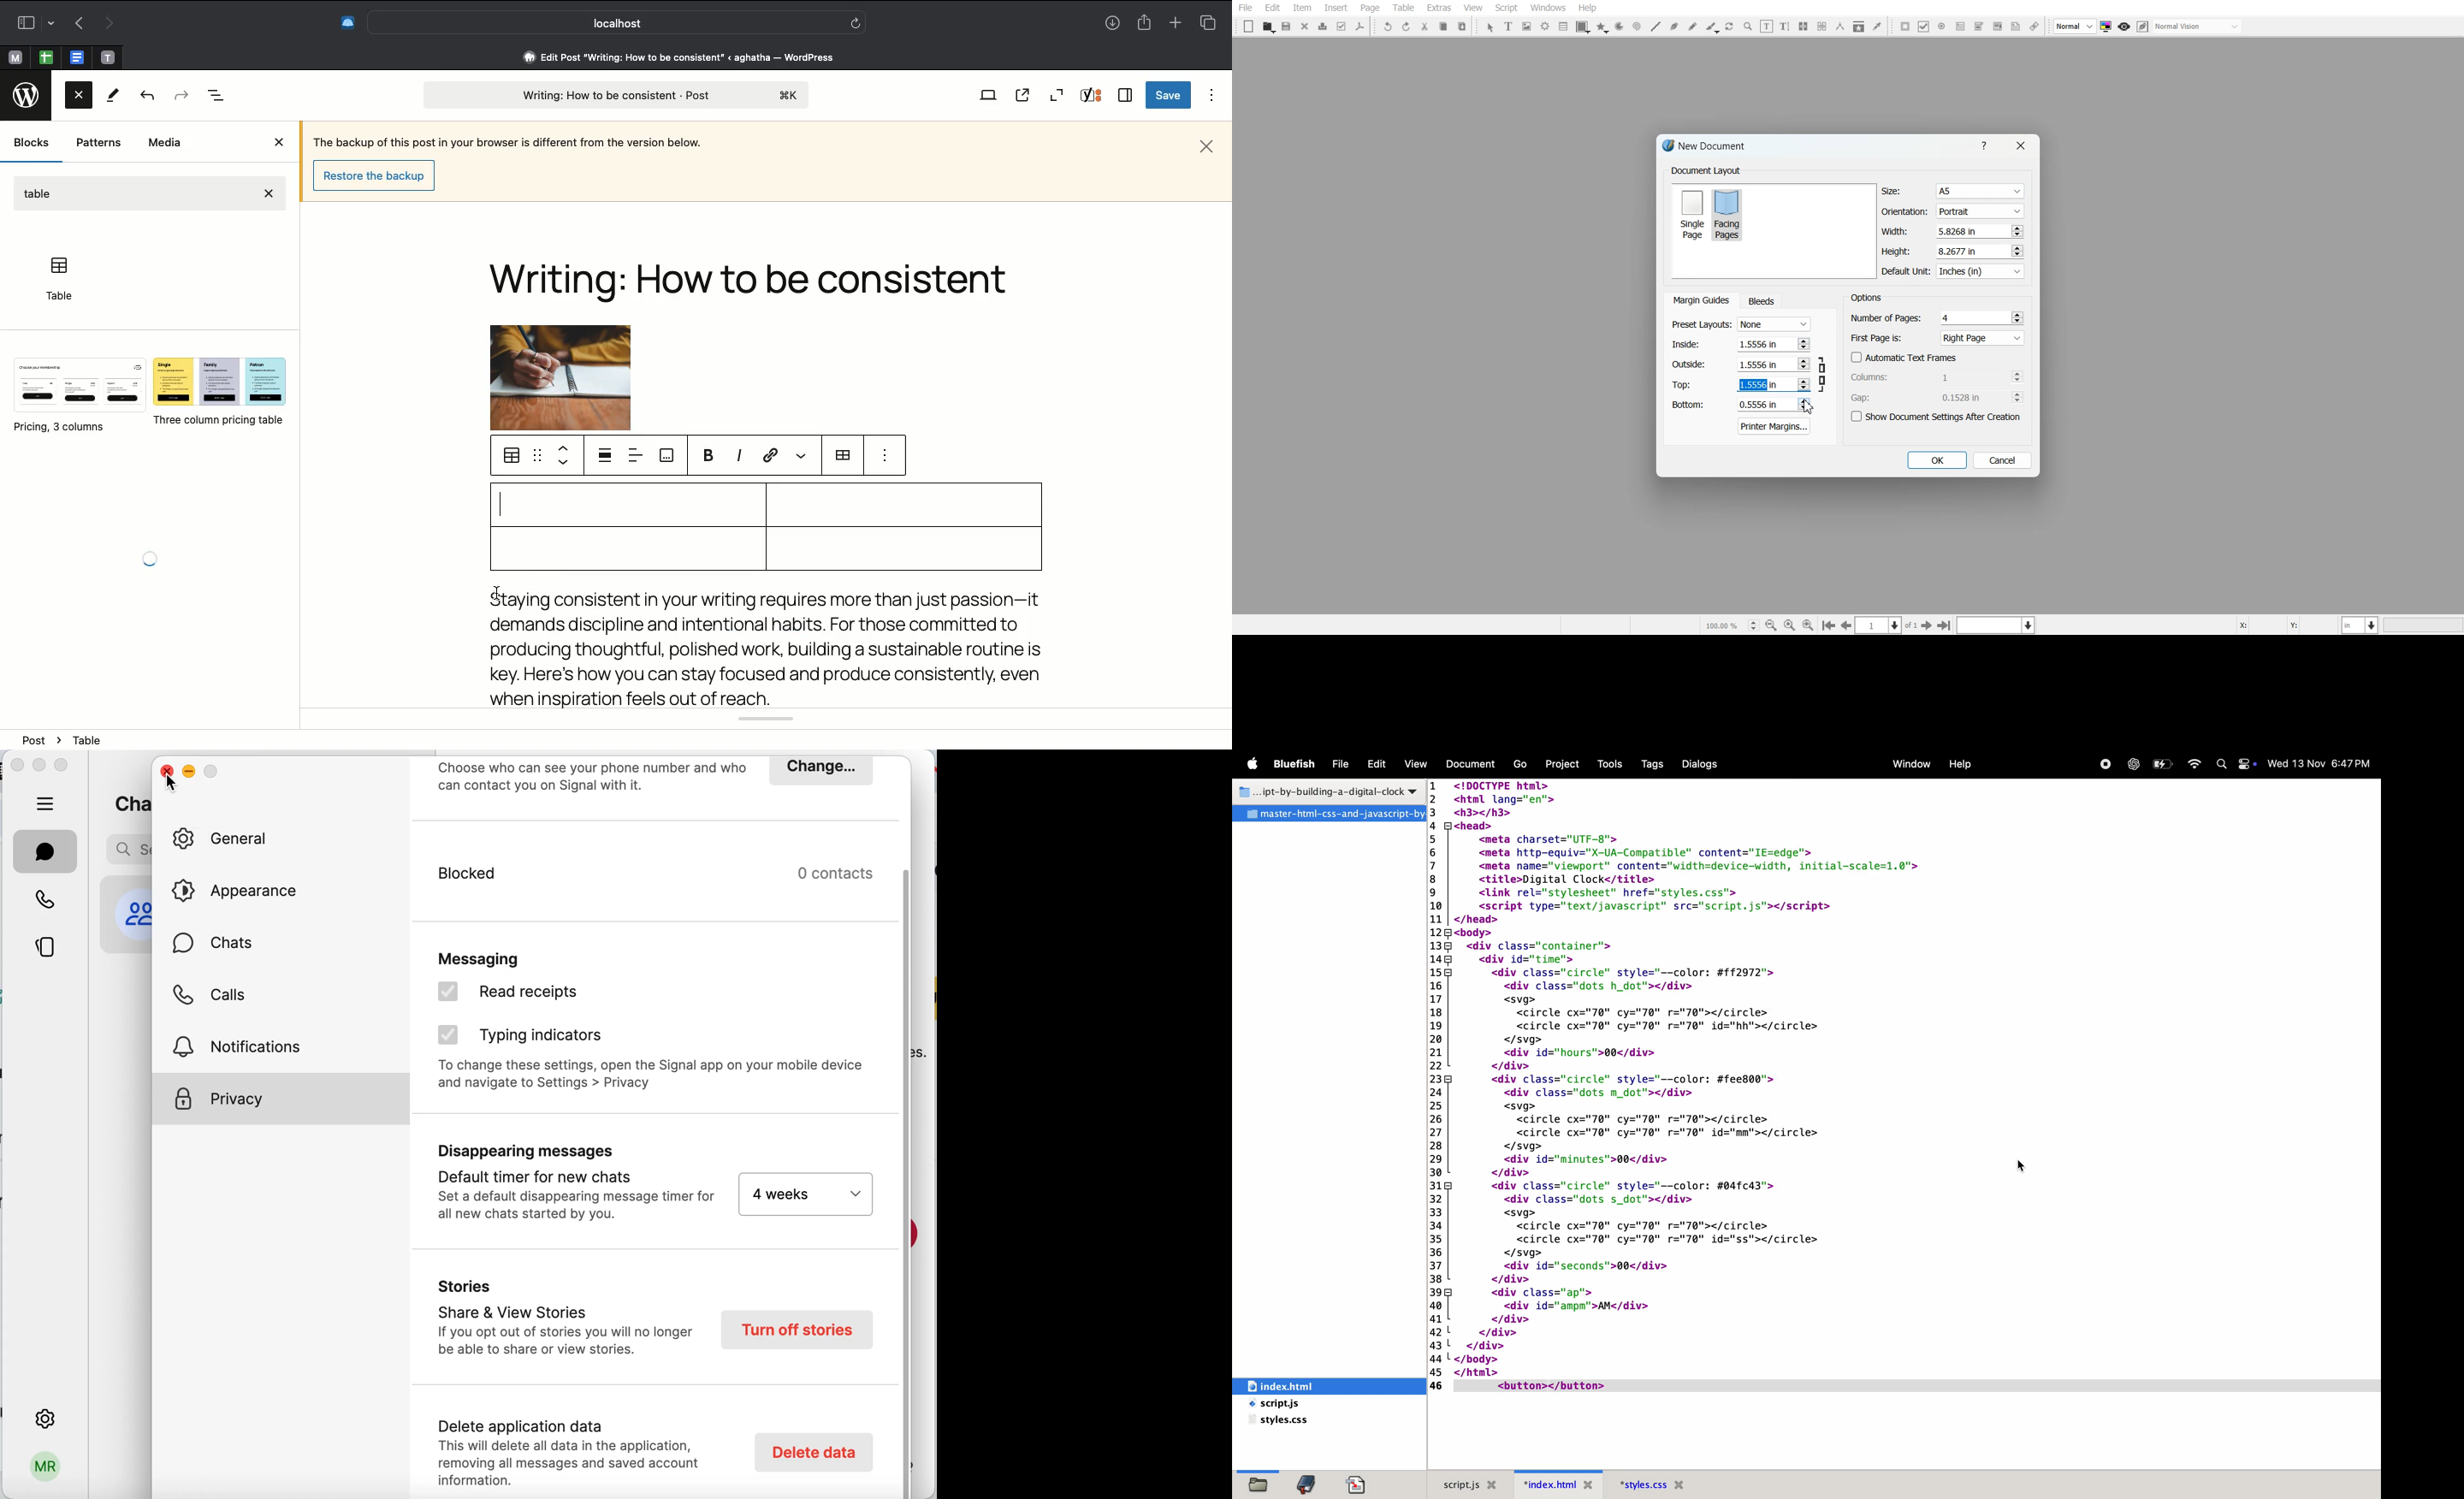 The height and width of the screenshot is (1512, 2464). What do you see at coordinates (211, 768) in the screenshot?
I see `maximize` at bounding box center [211, 768].